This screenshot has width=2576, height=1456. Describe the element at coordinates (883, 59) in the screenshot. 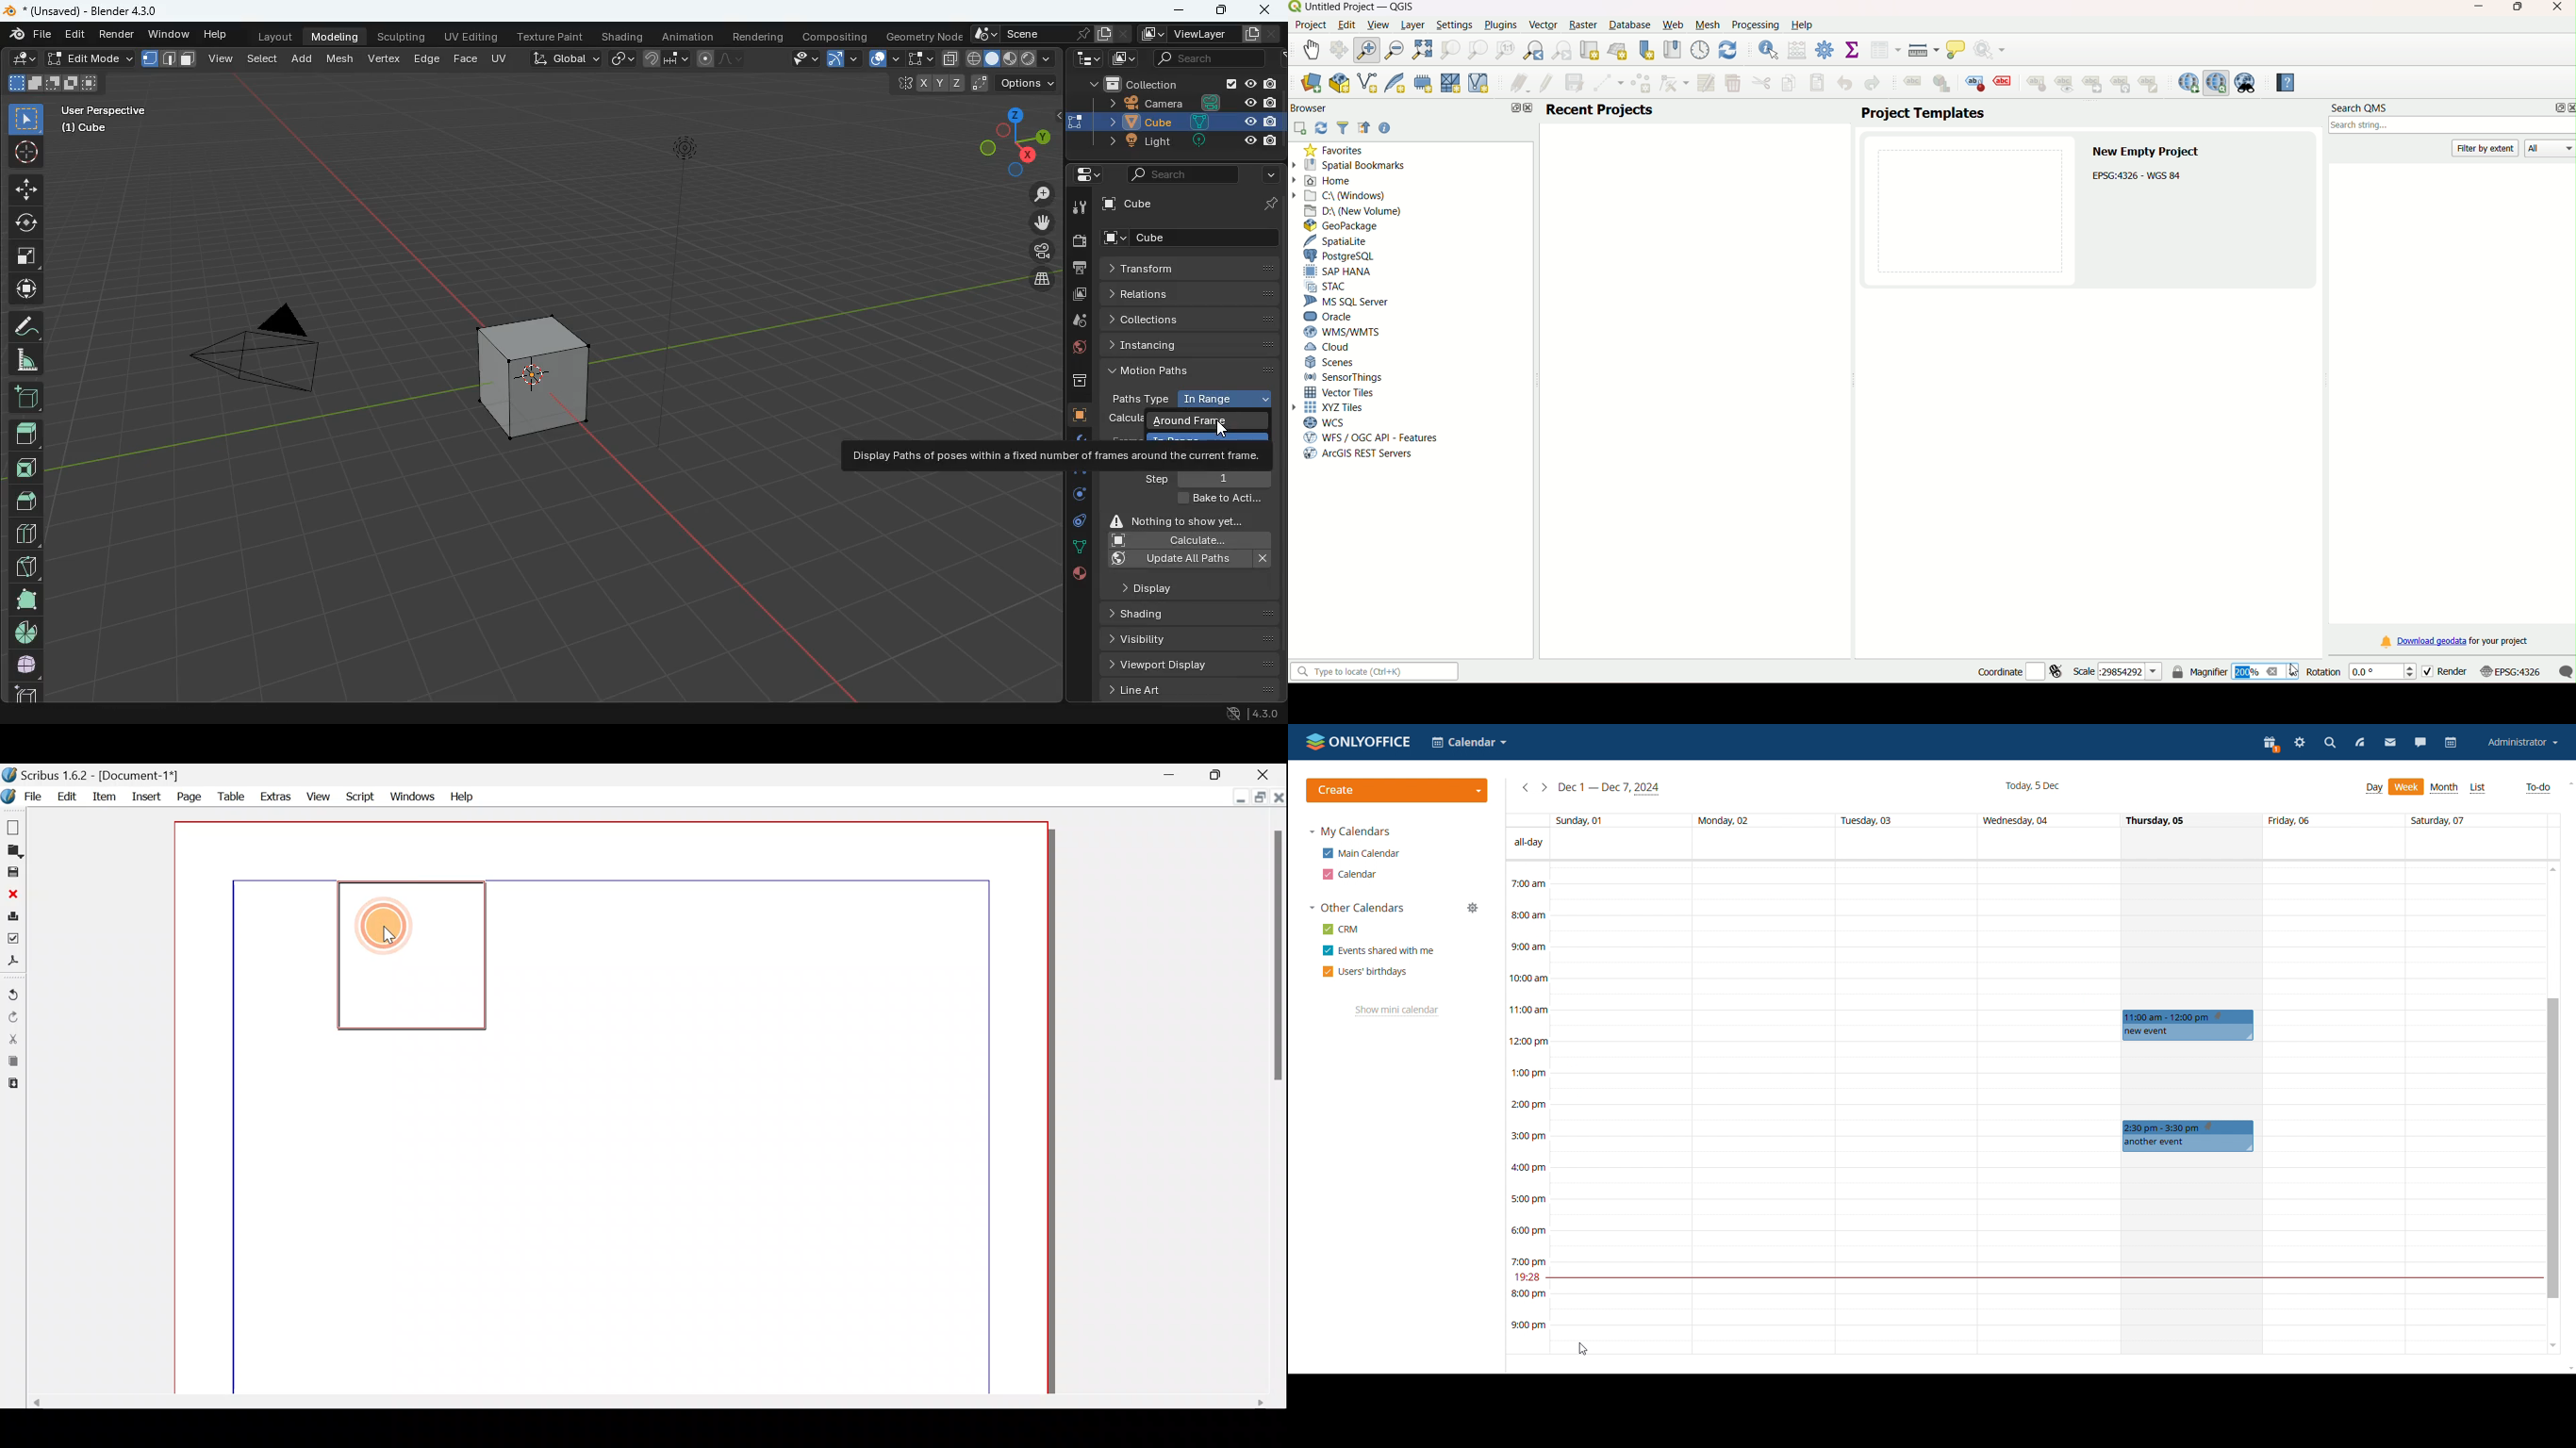

I see `overlap` at that location.